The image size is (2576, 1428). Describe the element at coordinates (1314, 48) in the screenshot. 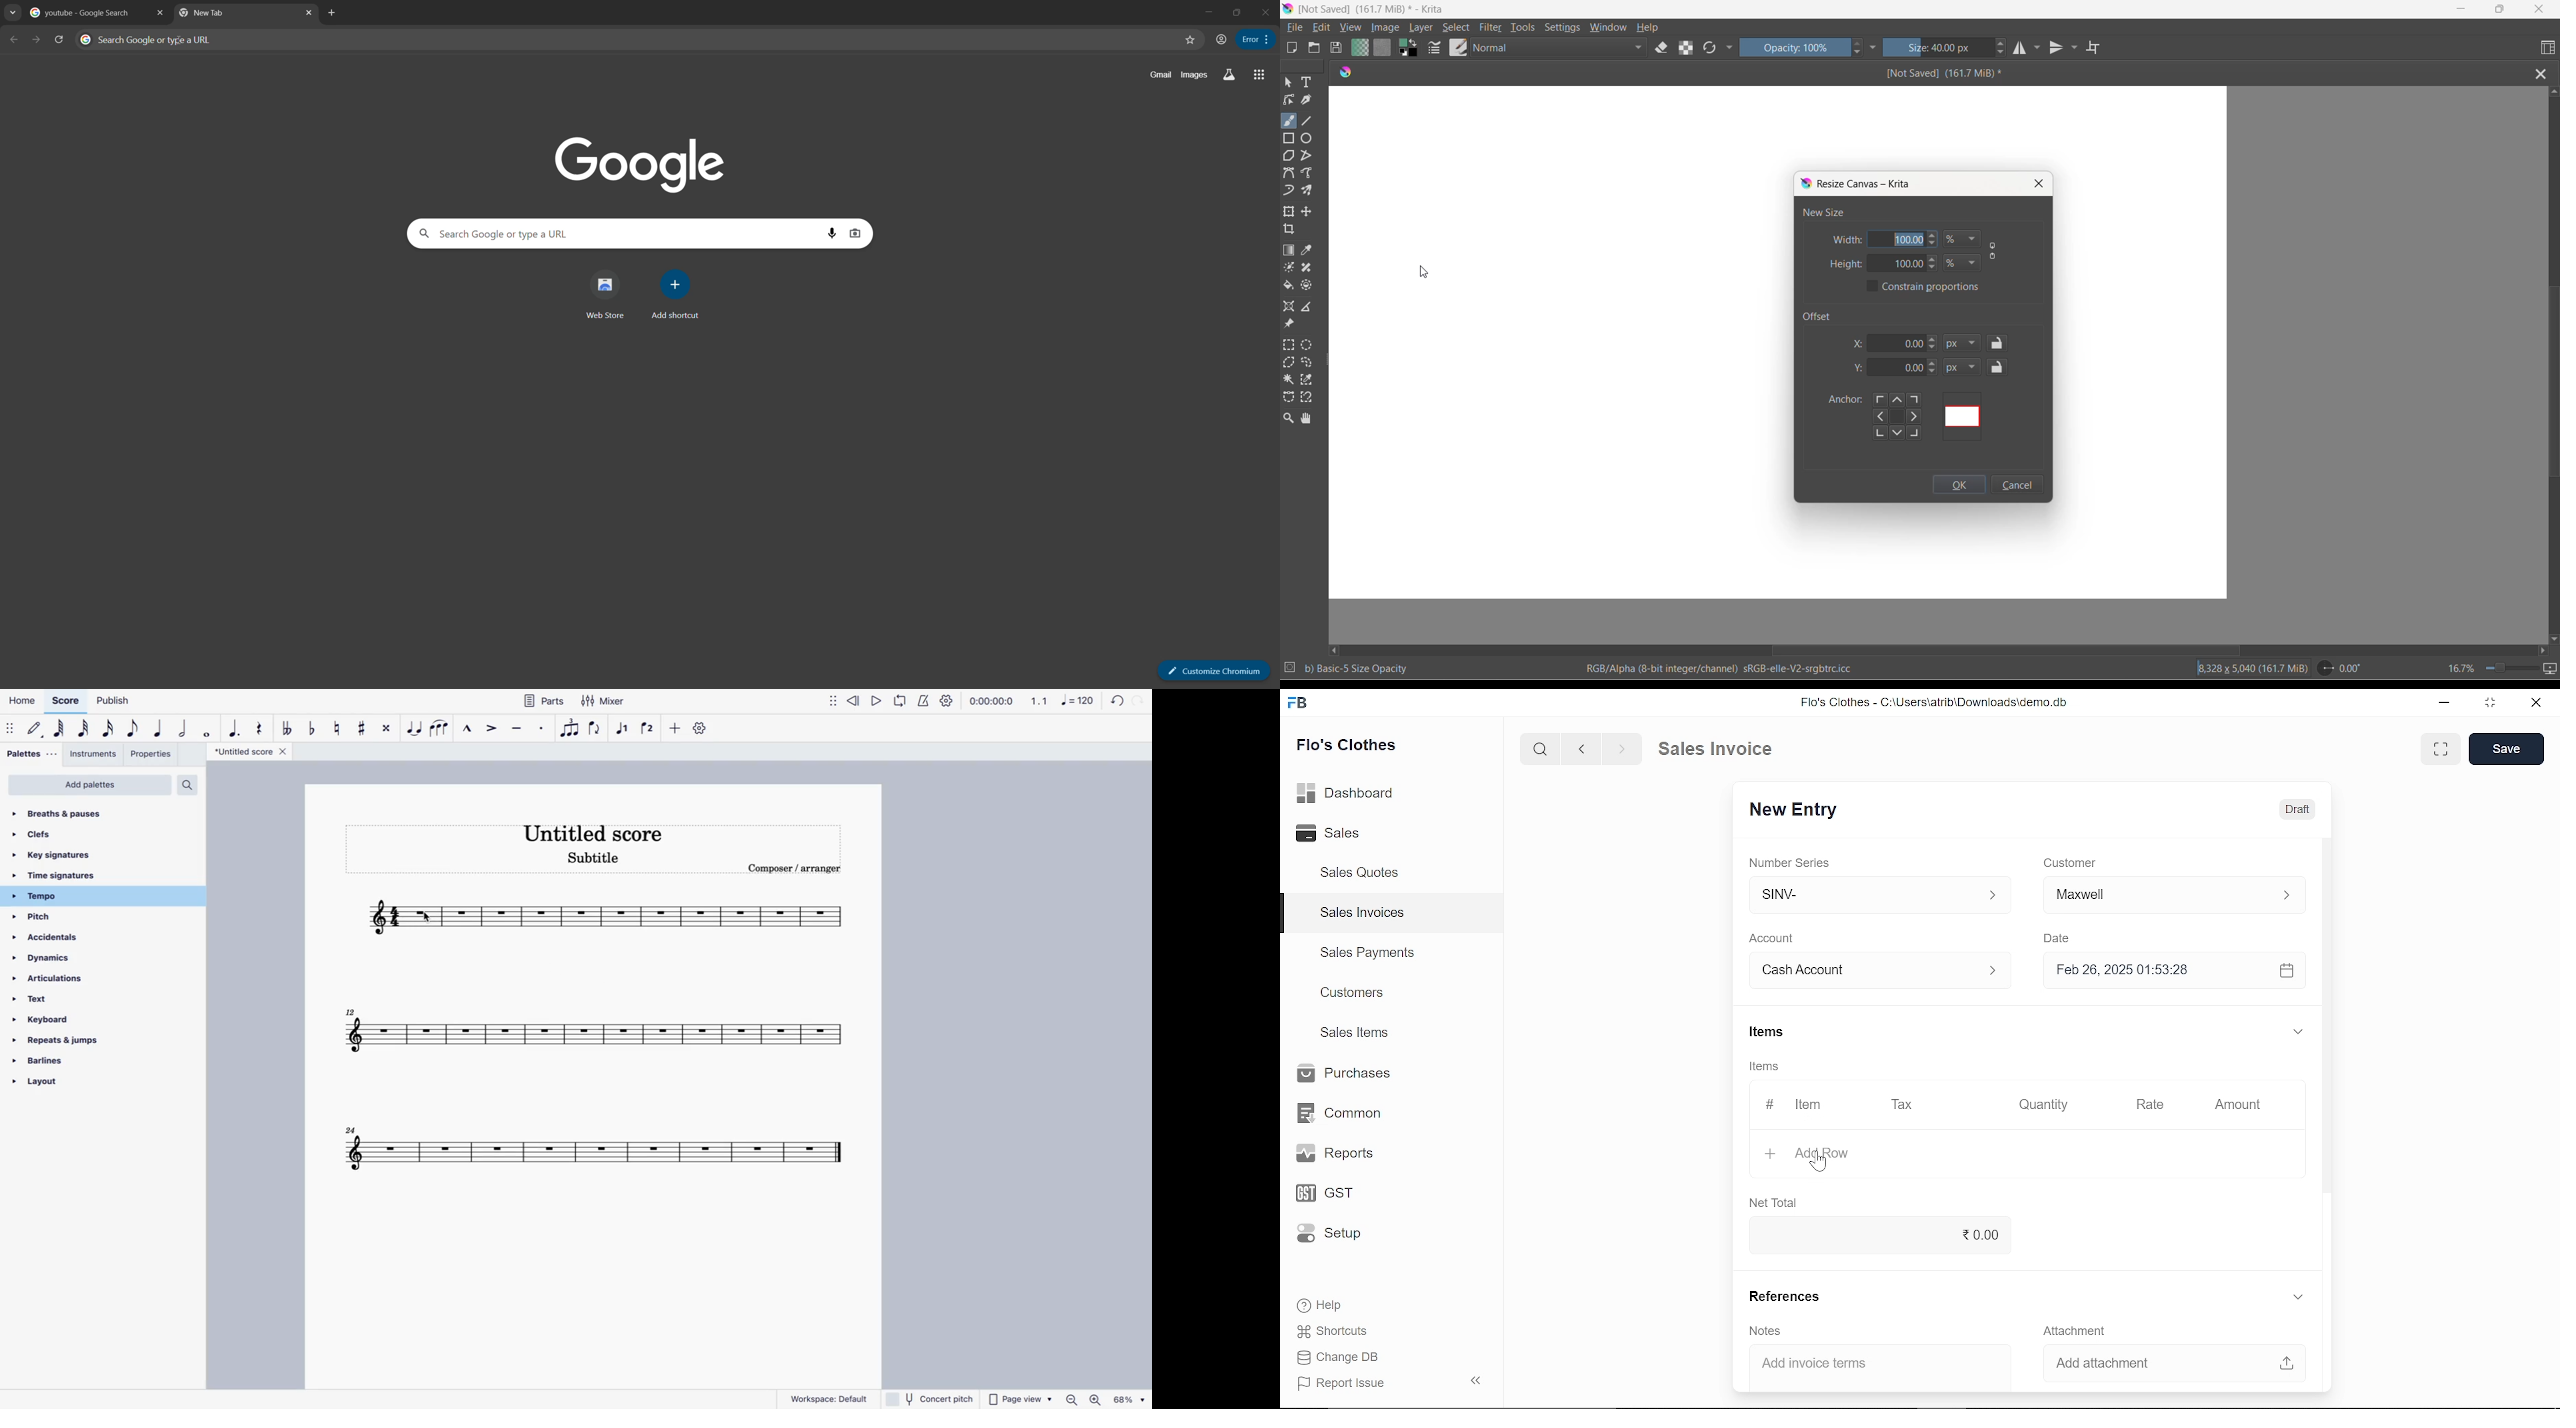

I see `open document` at that location.